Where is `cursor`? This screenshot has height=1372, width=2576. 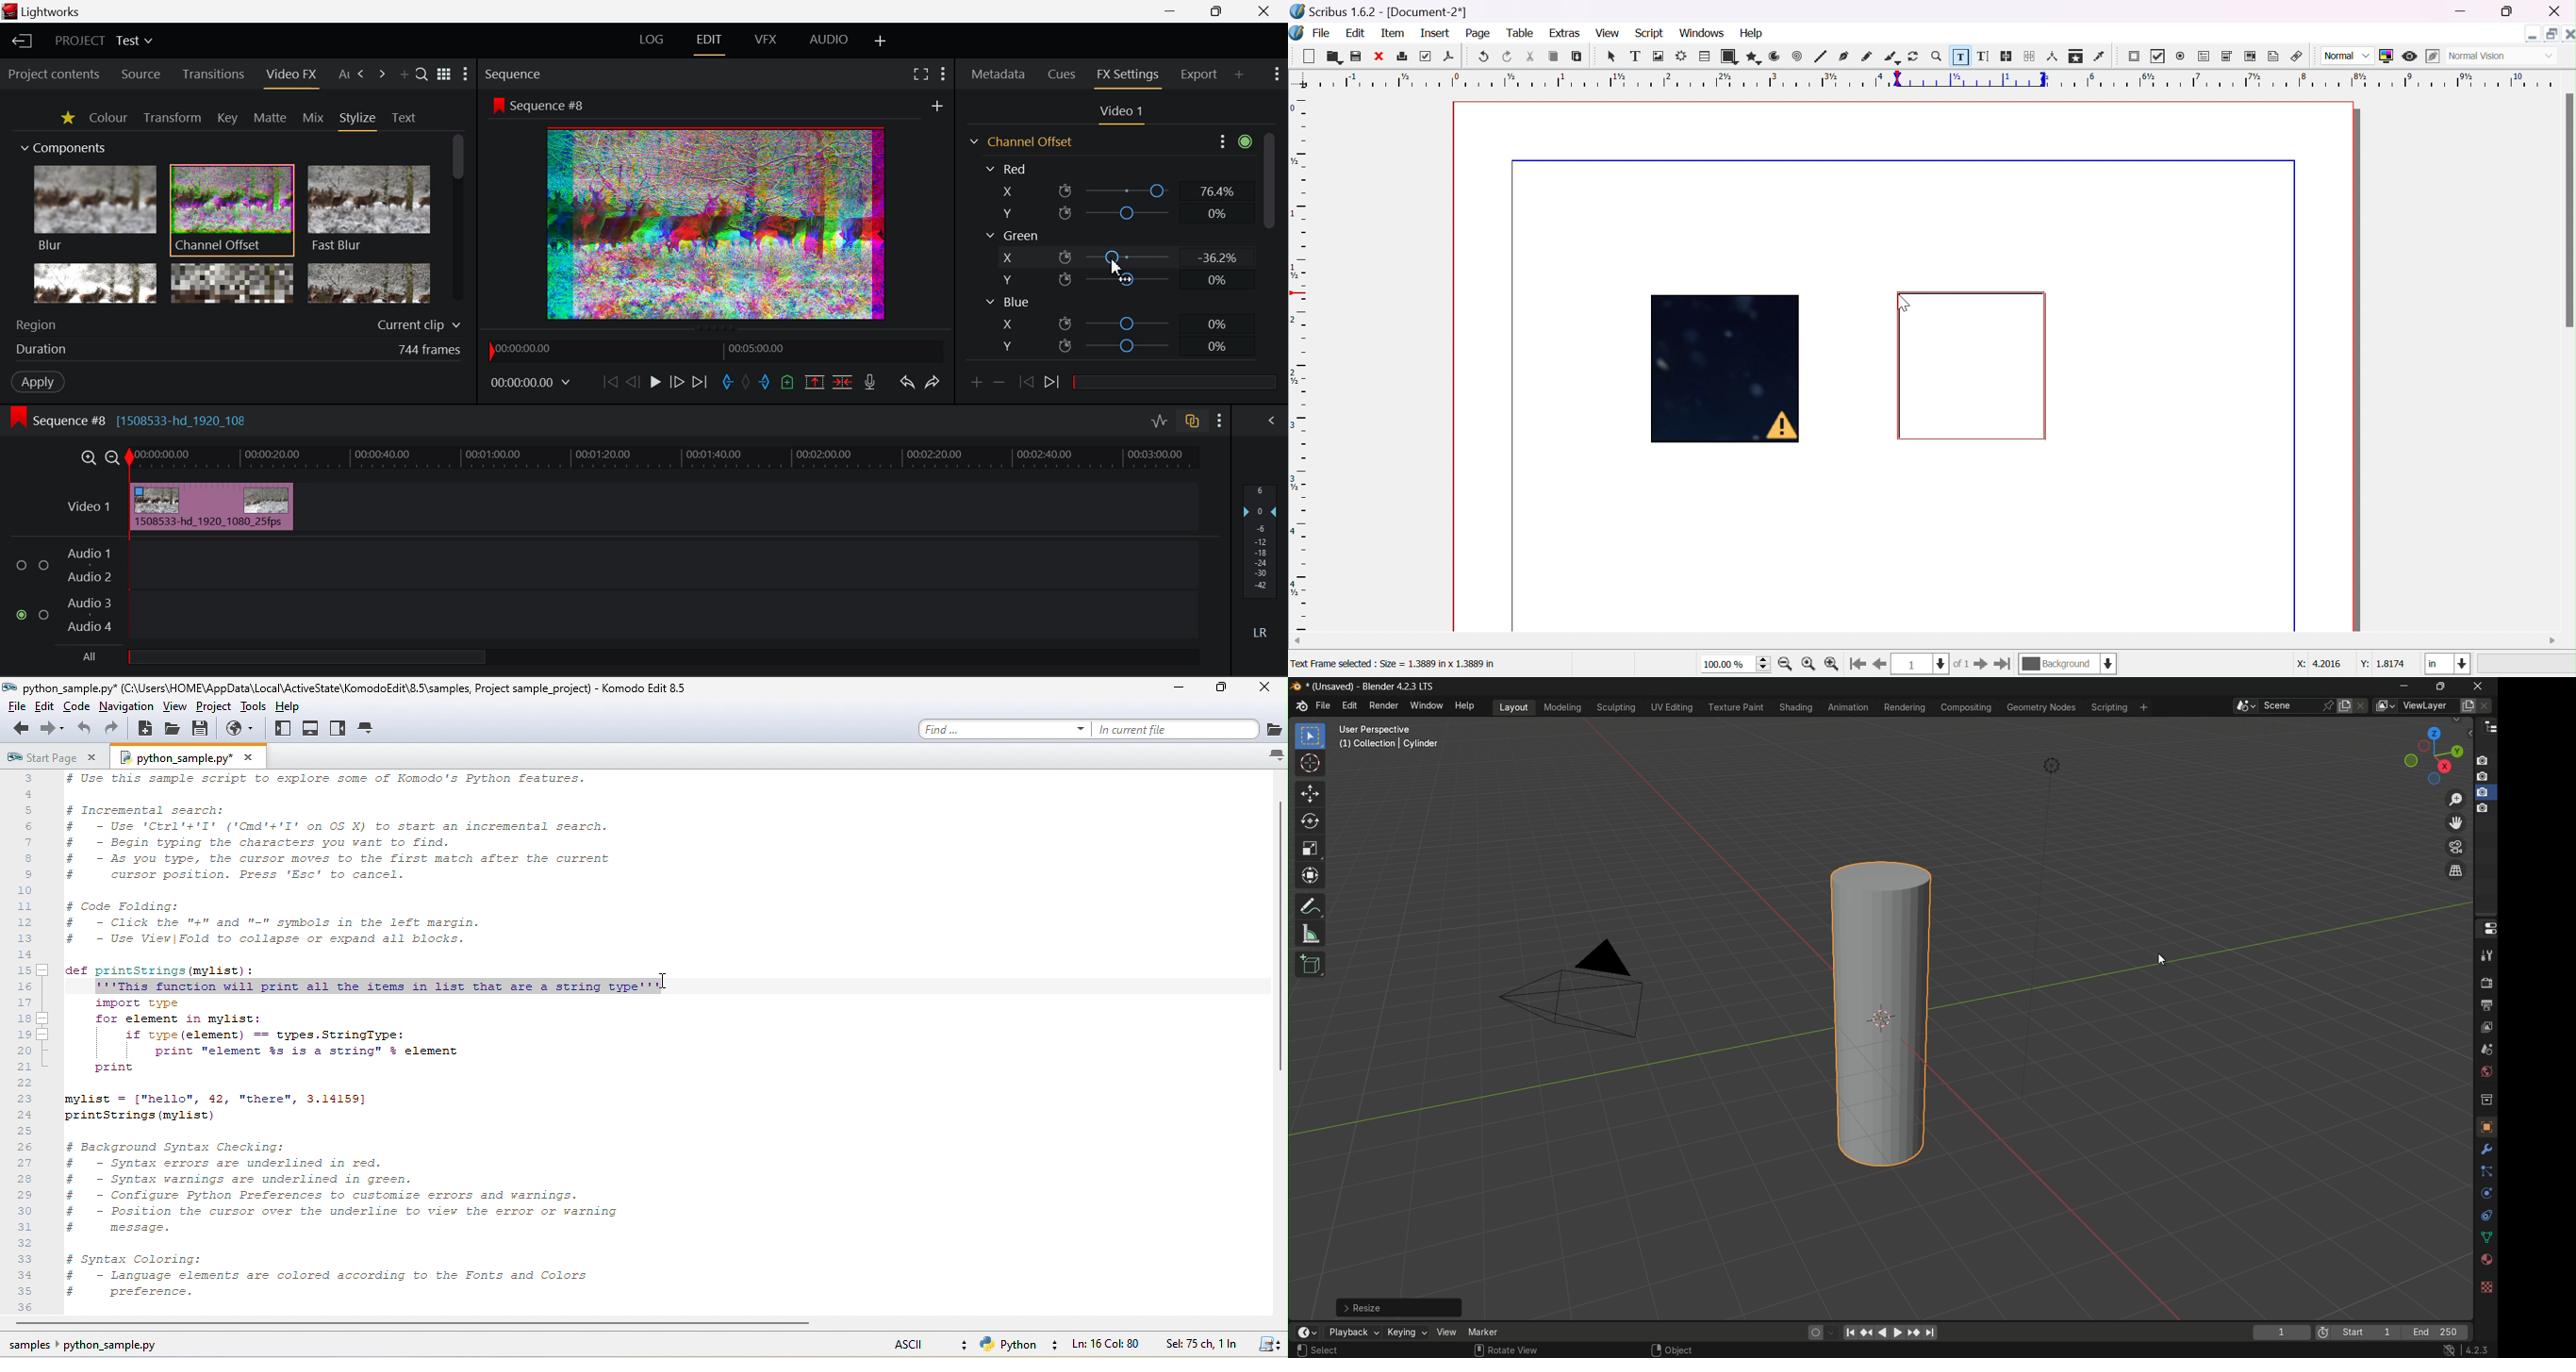 cursor is located at coordinates (1904, 300).